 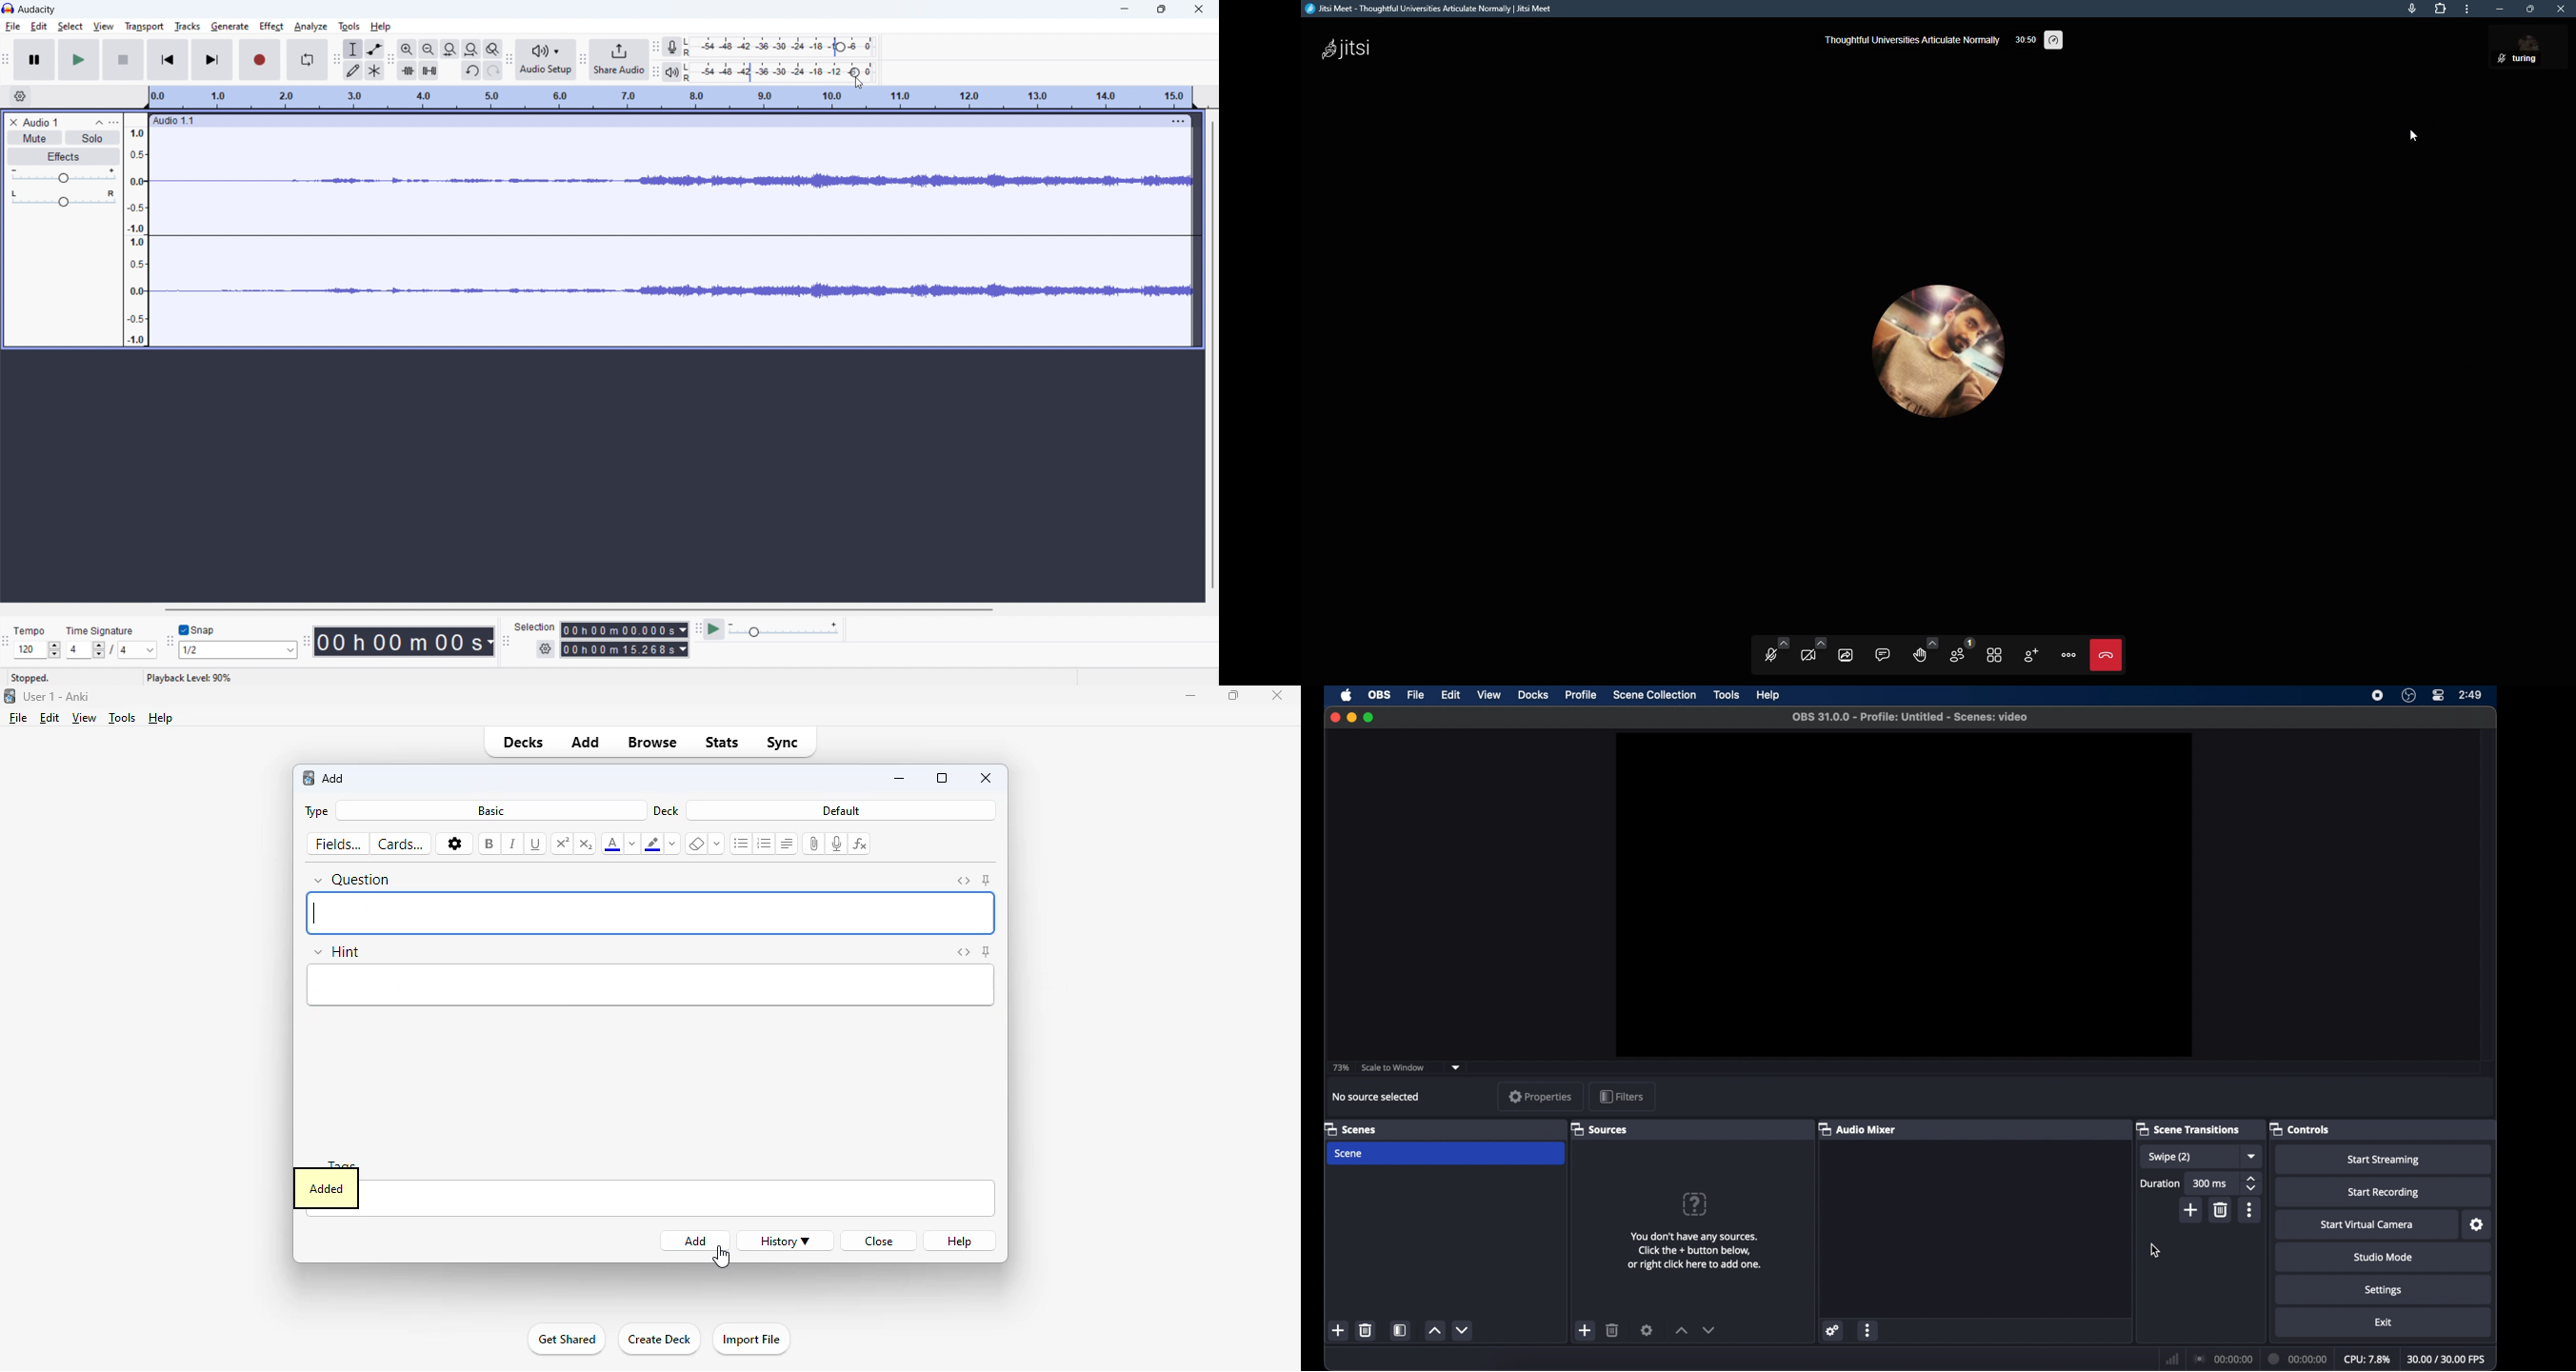 What do you see at coordinates (1769, 654) in the screenshot?
I see `unmute mic` at bounding box center [1769, 654].